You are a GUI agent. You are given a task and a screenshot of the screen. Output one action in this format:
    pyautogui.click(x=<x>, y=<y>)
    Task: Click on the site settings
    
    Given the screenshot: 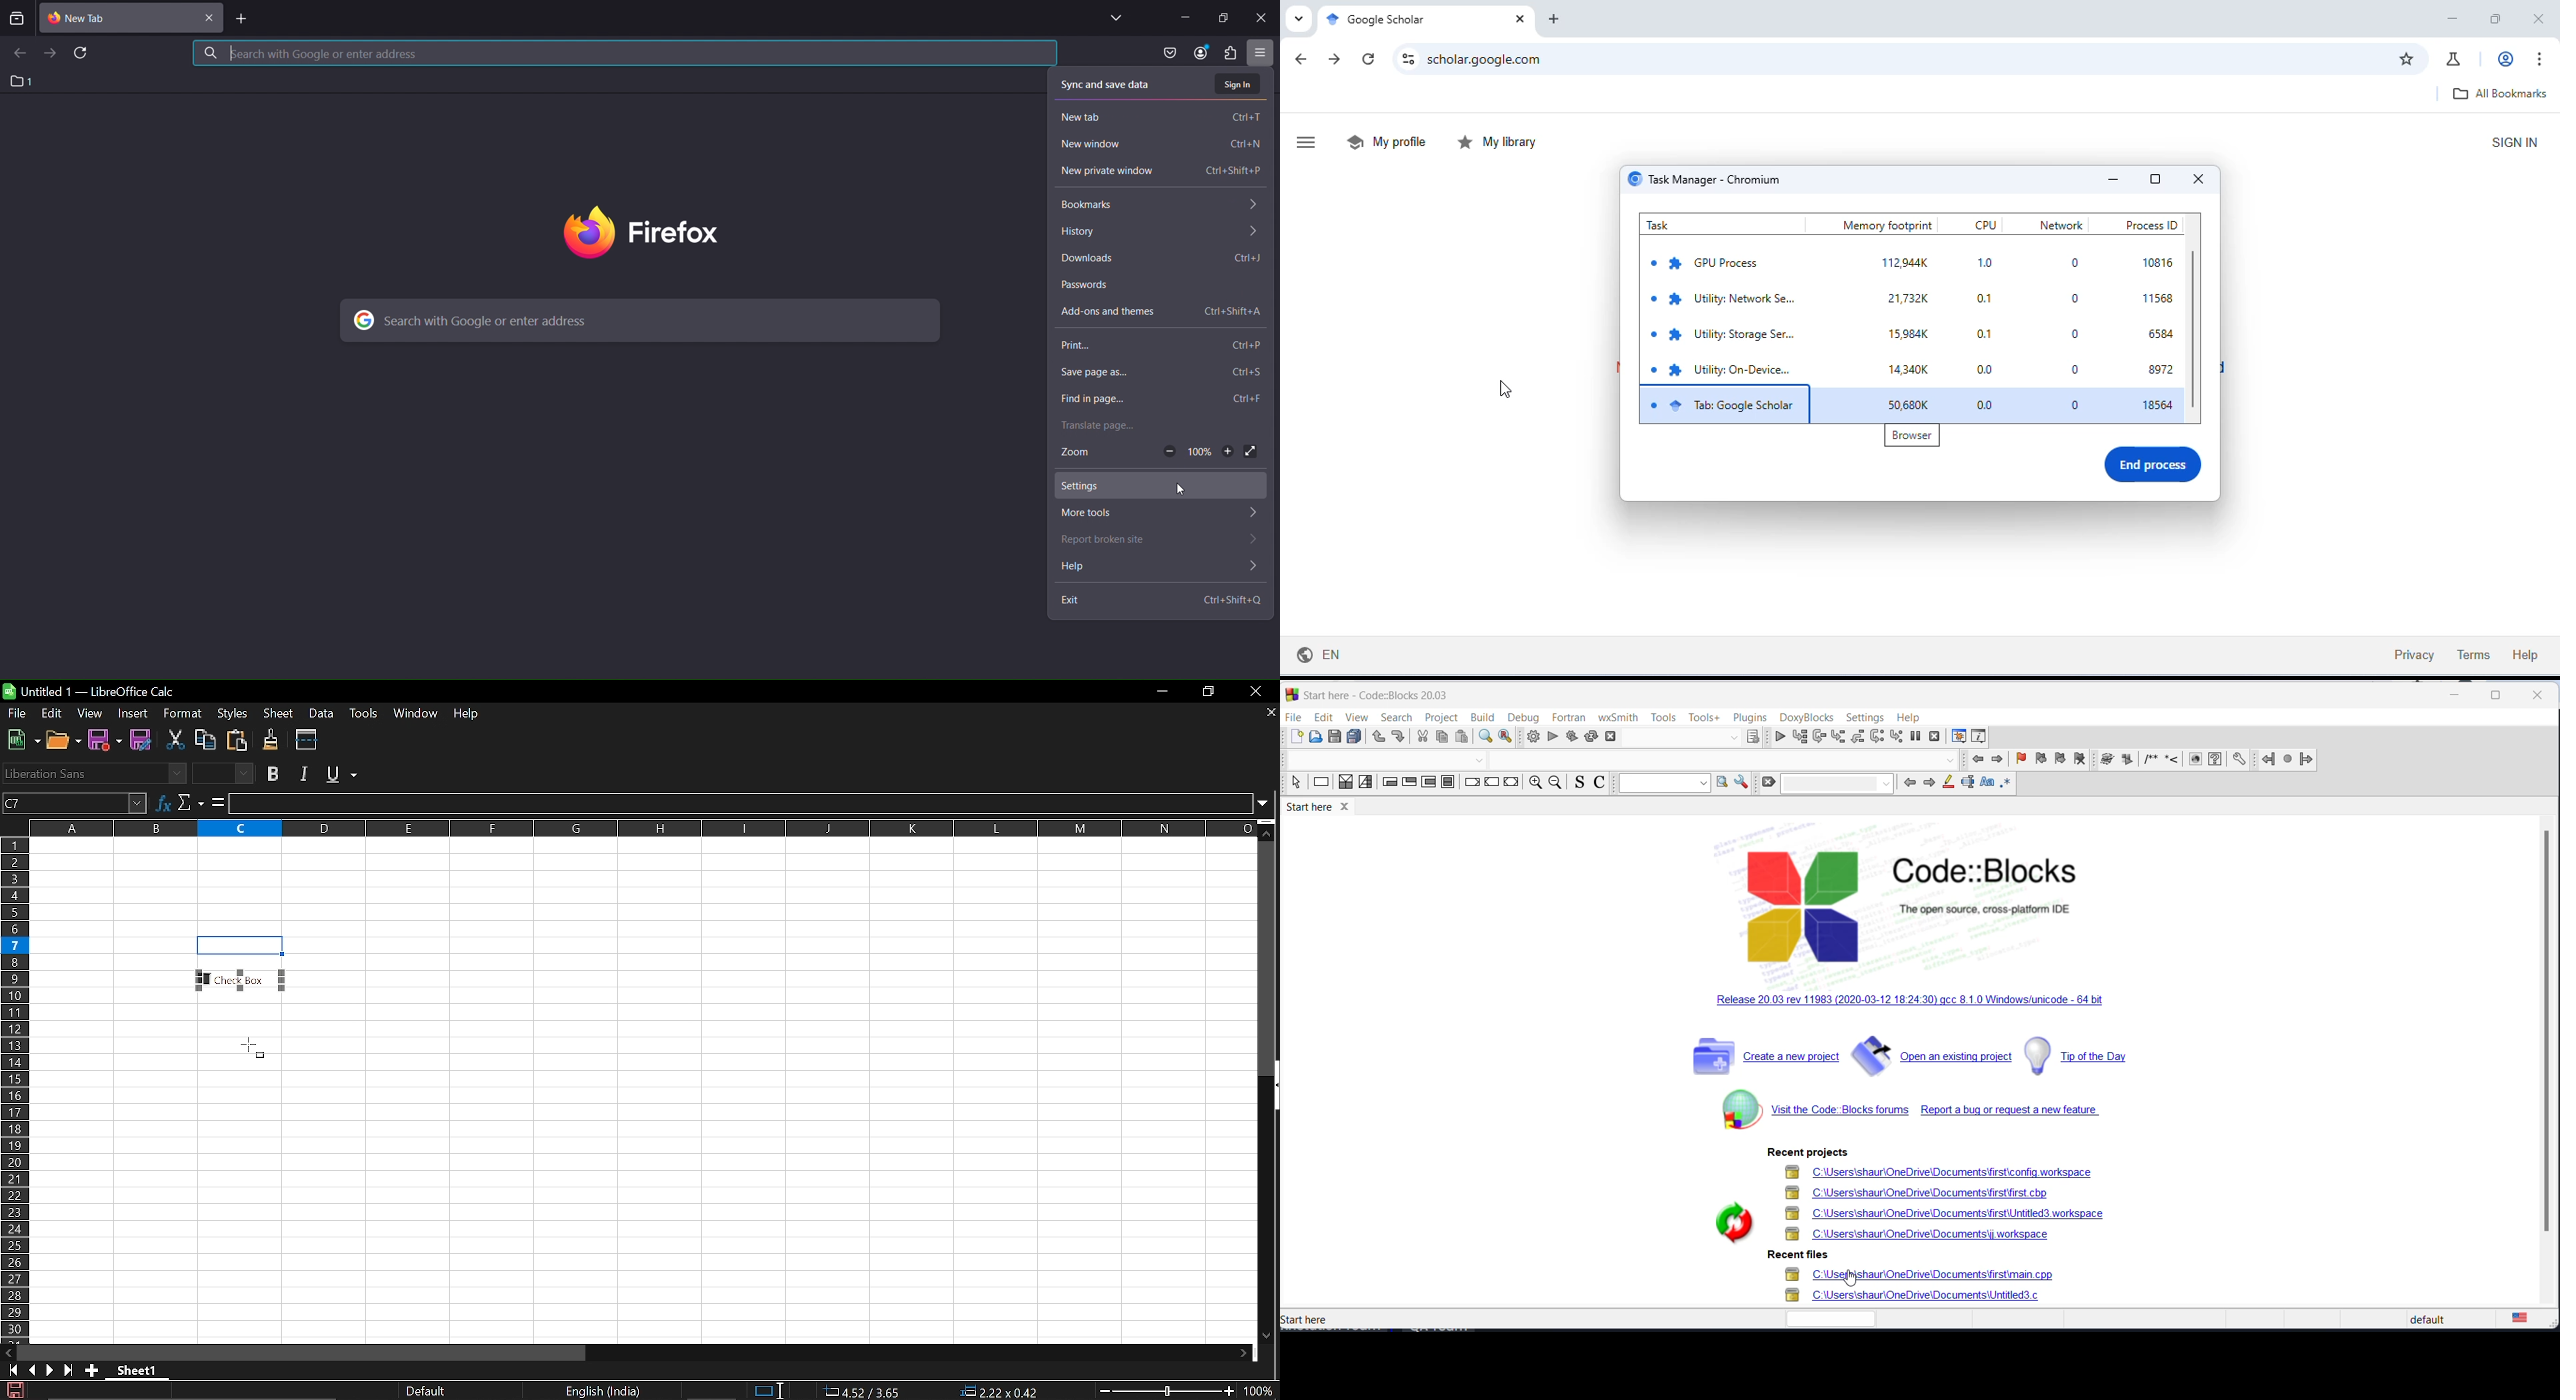 What is the action you would take?
    pyautogui.click(x=1409, y=58)
    